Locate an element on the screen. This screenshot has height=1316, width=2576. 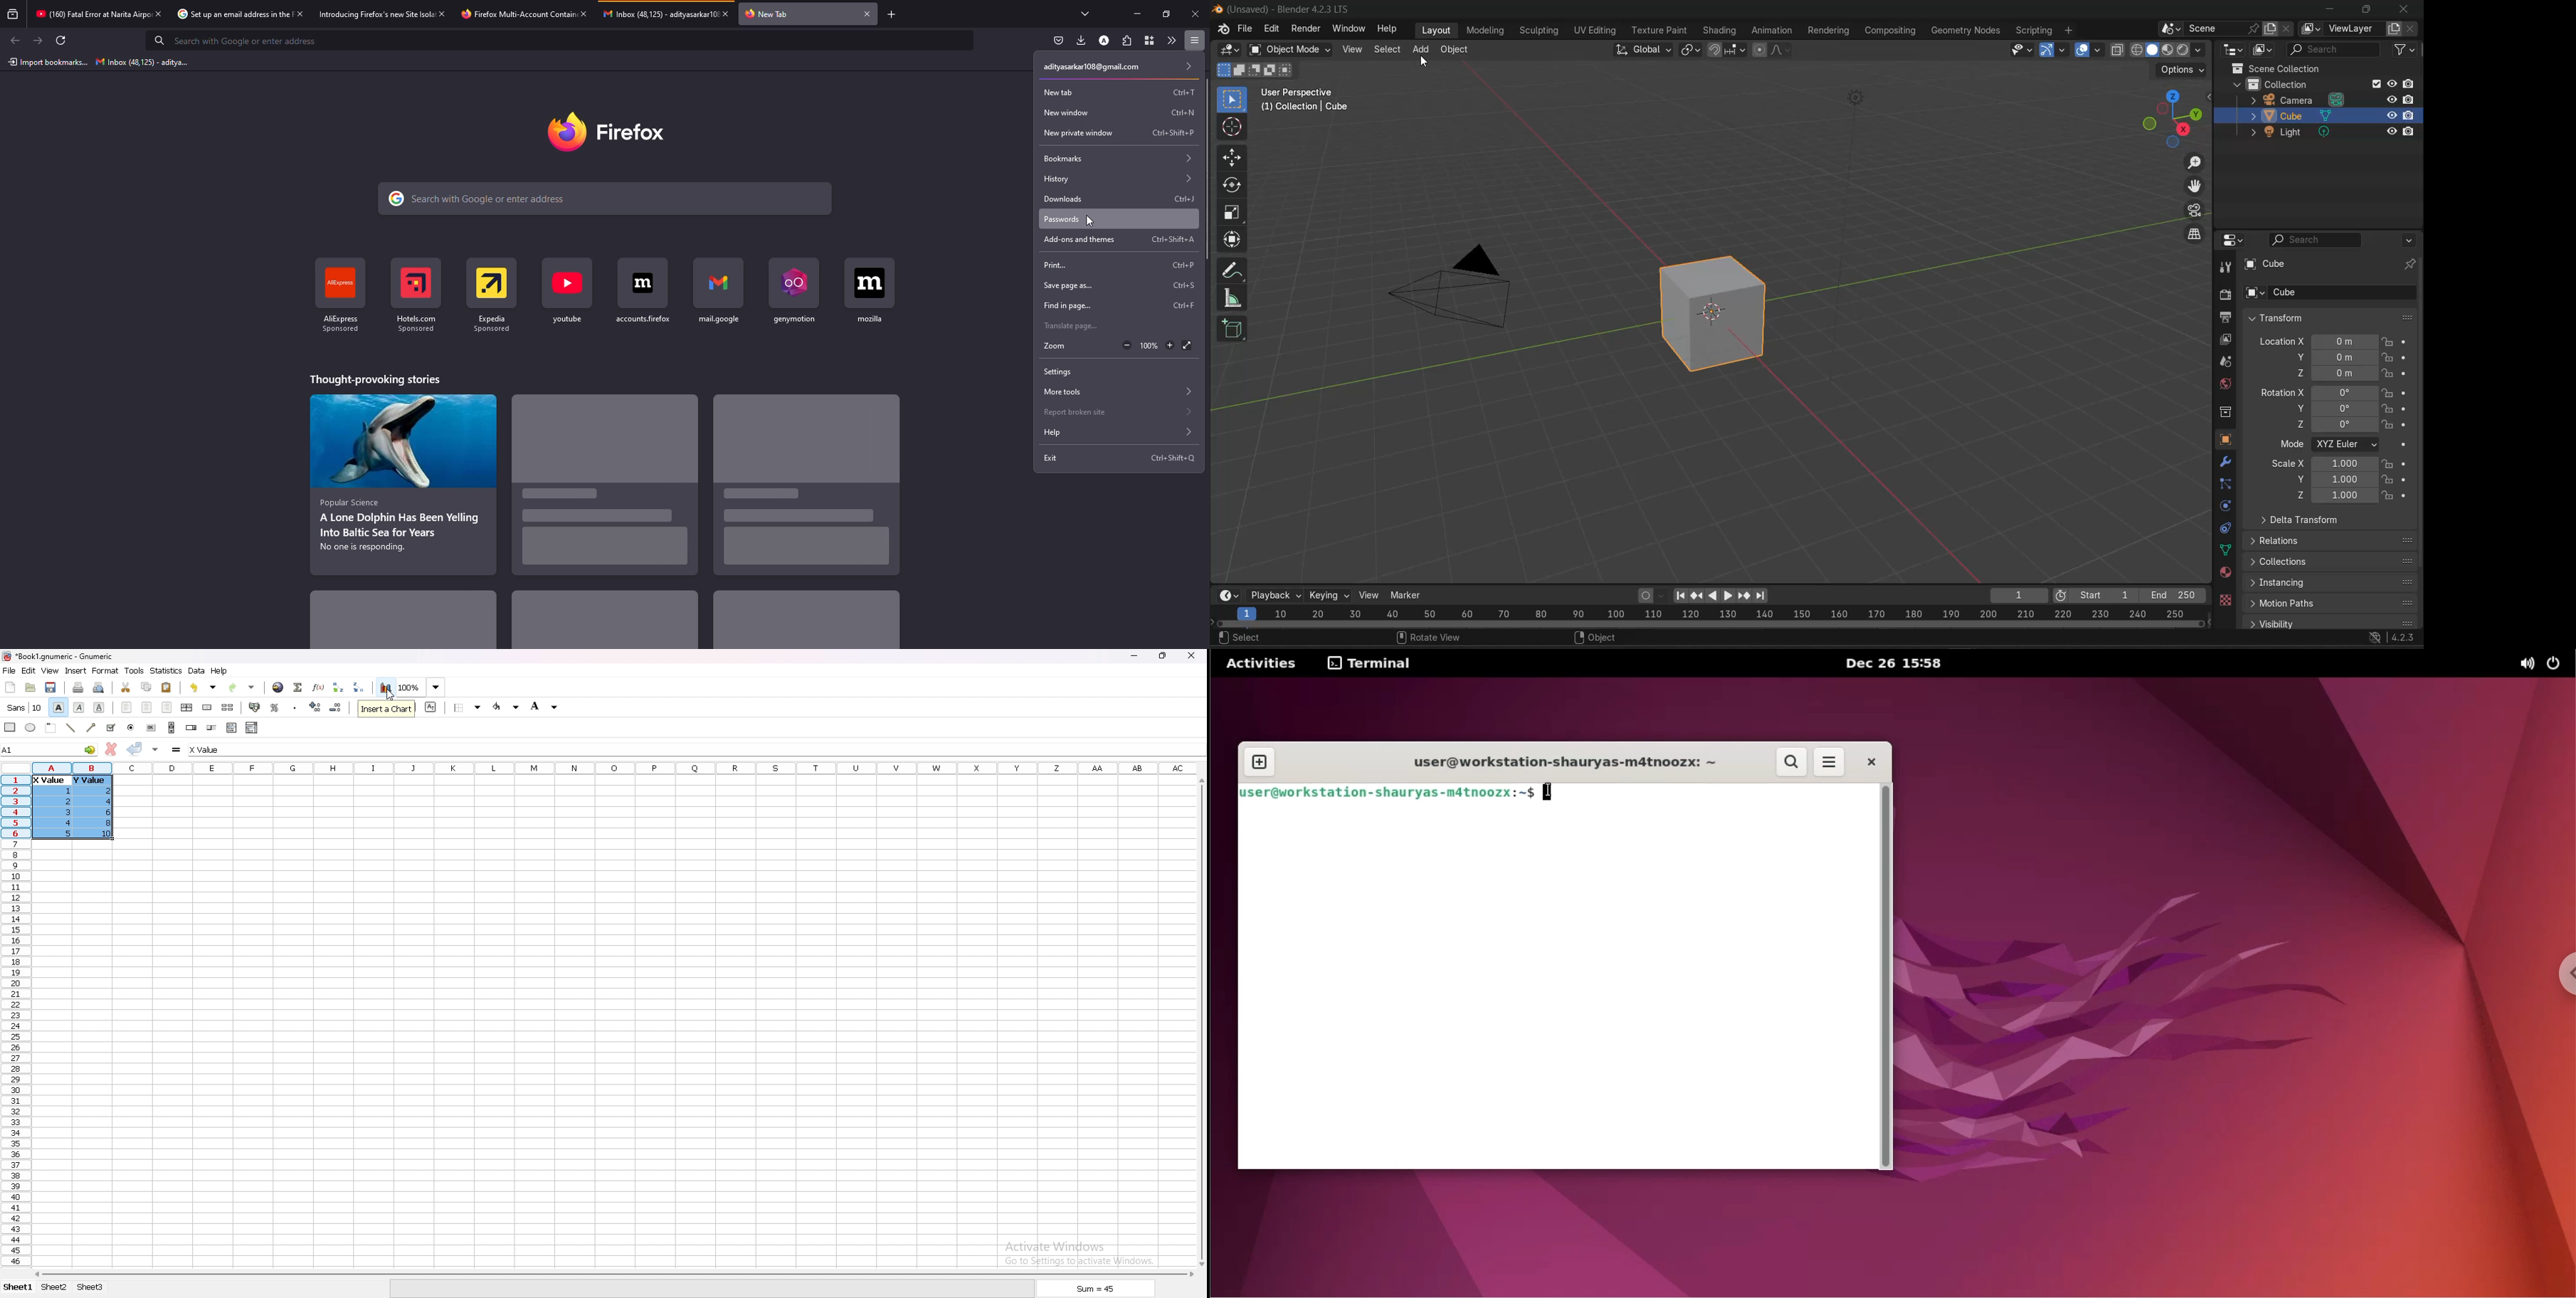
shortcut is located at coordinates (1165, 132).